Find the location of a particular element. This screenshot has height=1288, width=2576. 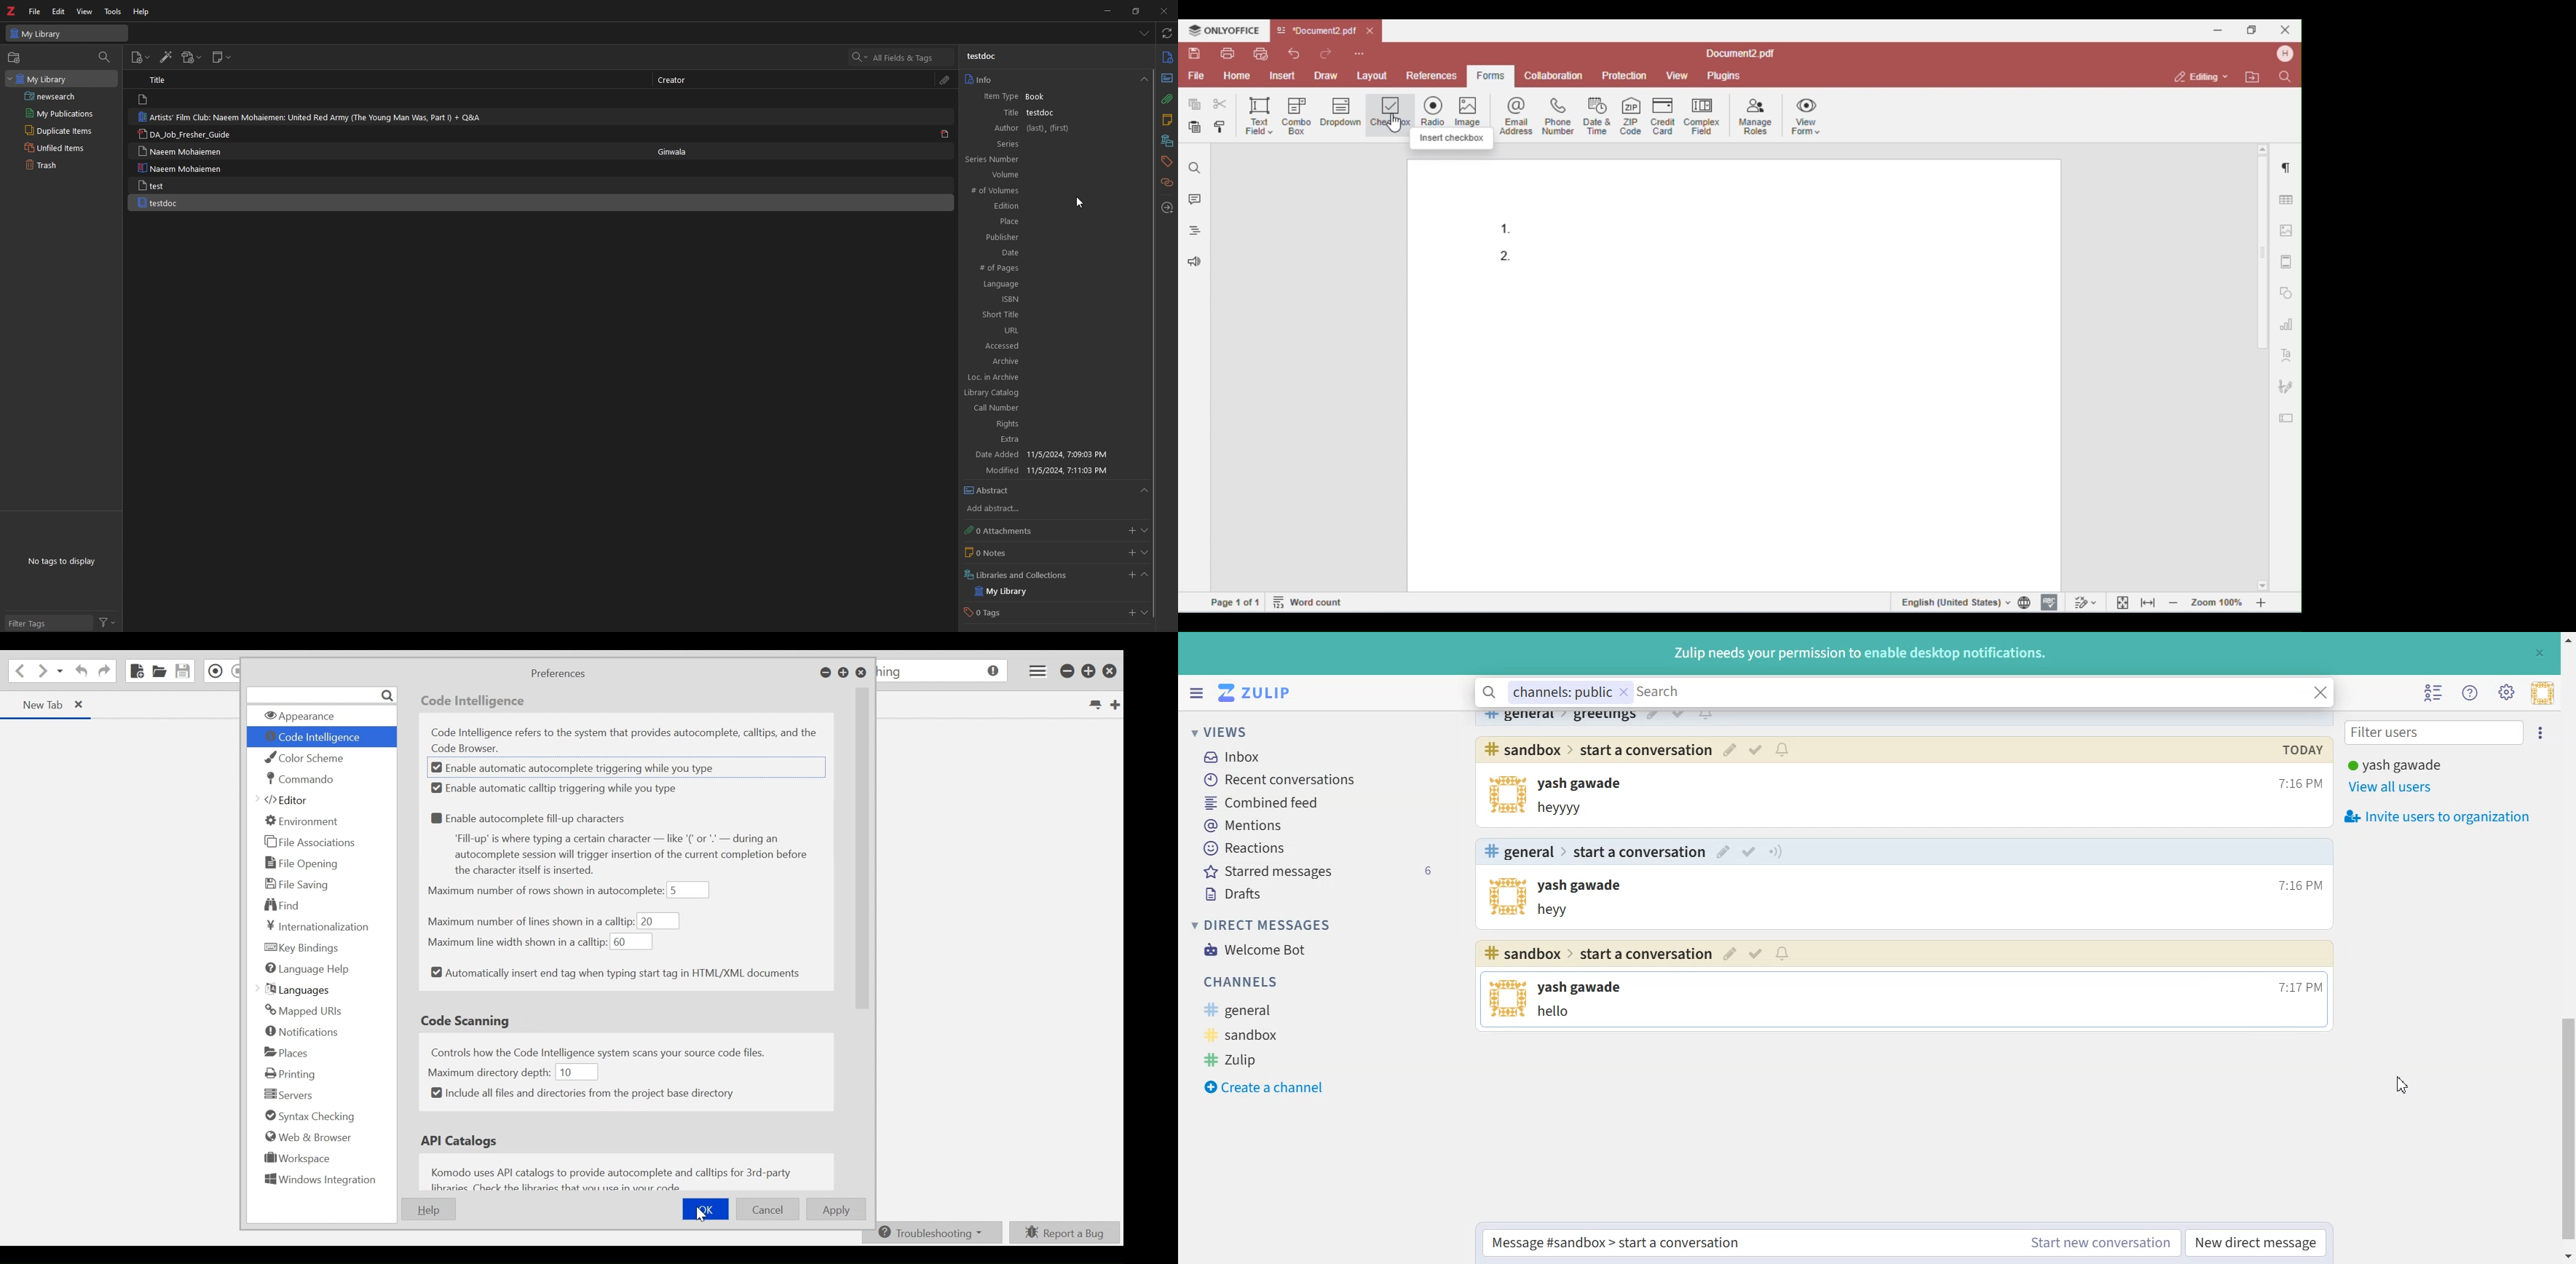

Help Menu is located at coordinates (2470, 693).